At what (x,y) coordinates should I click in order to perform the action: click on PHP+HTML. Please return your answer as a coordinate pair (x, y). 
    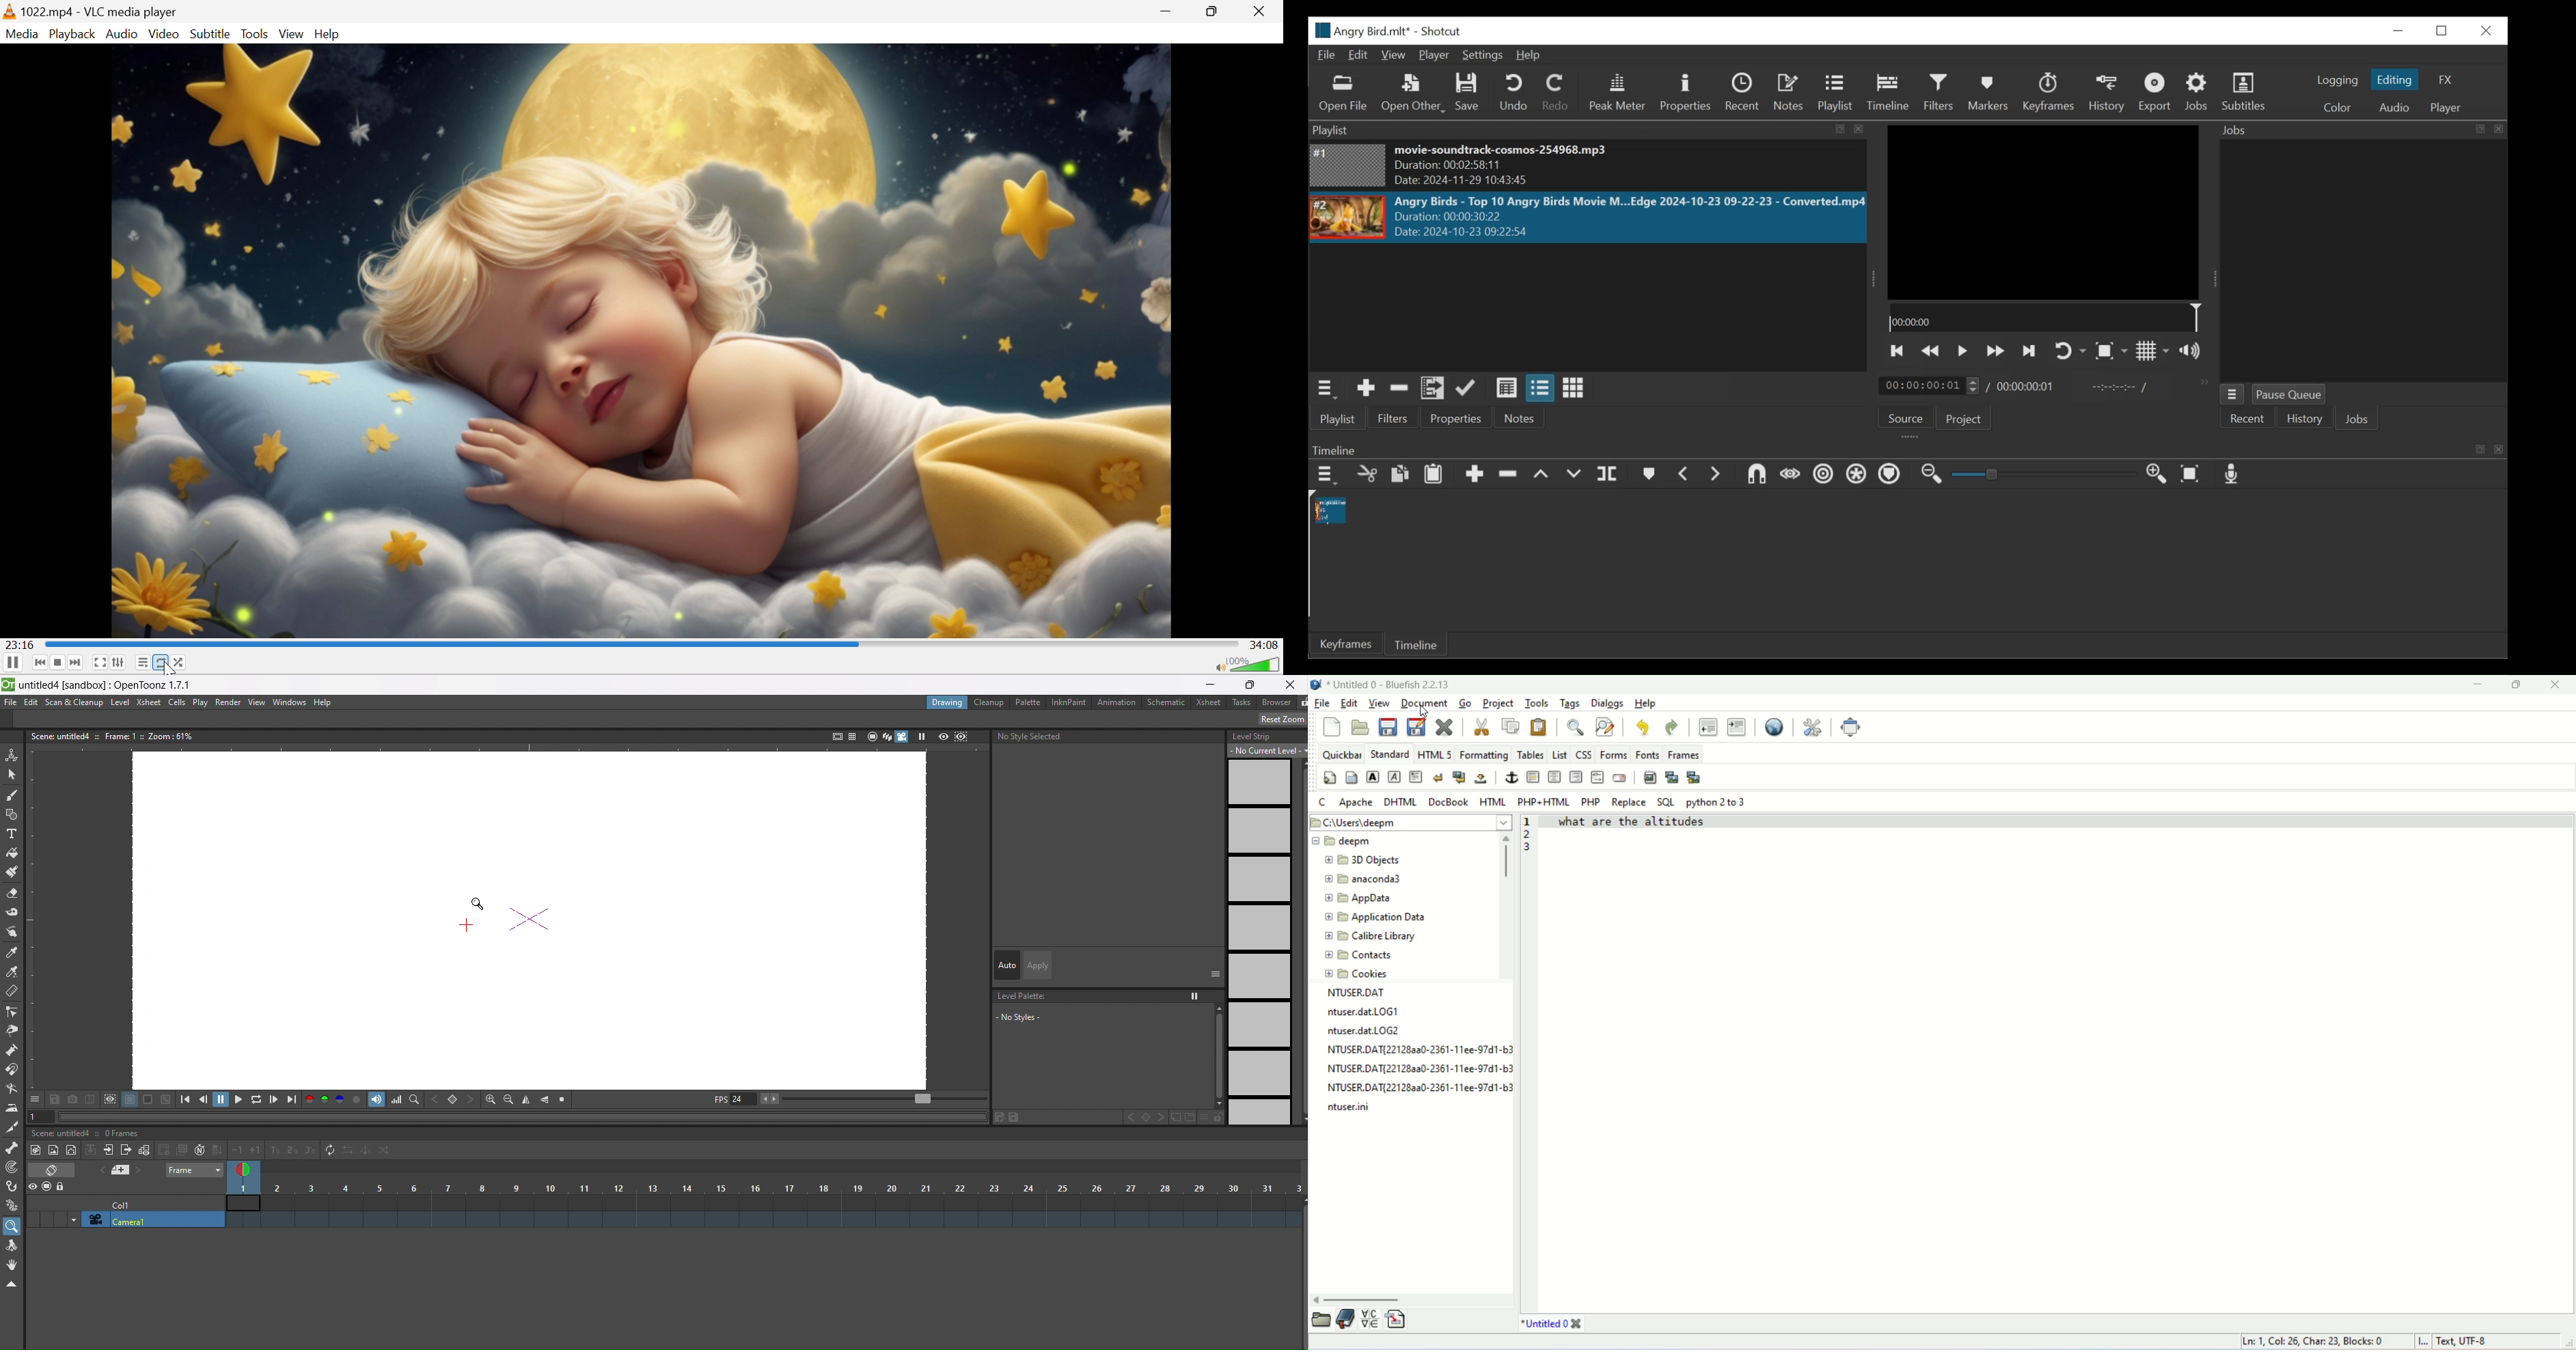
    Looking at the image, I should click on (1544, 800).